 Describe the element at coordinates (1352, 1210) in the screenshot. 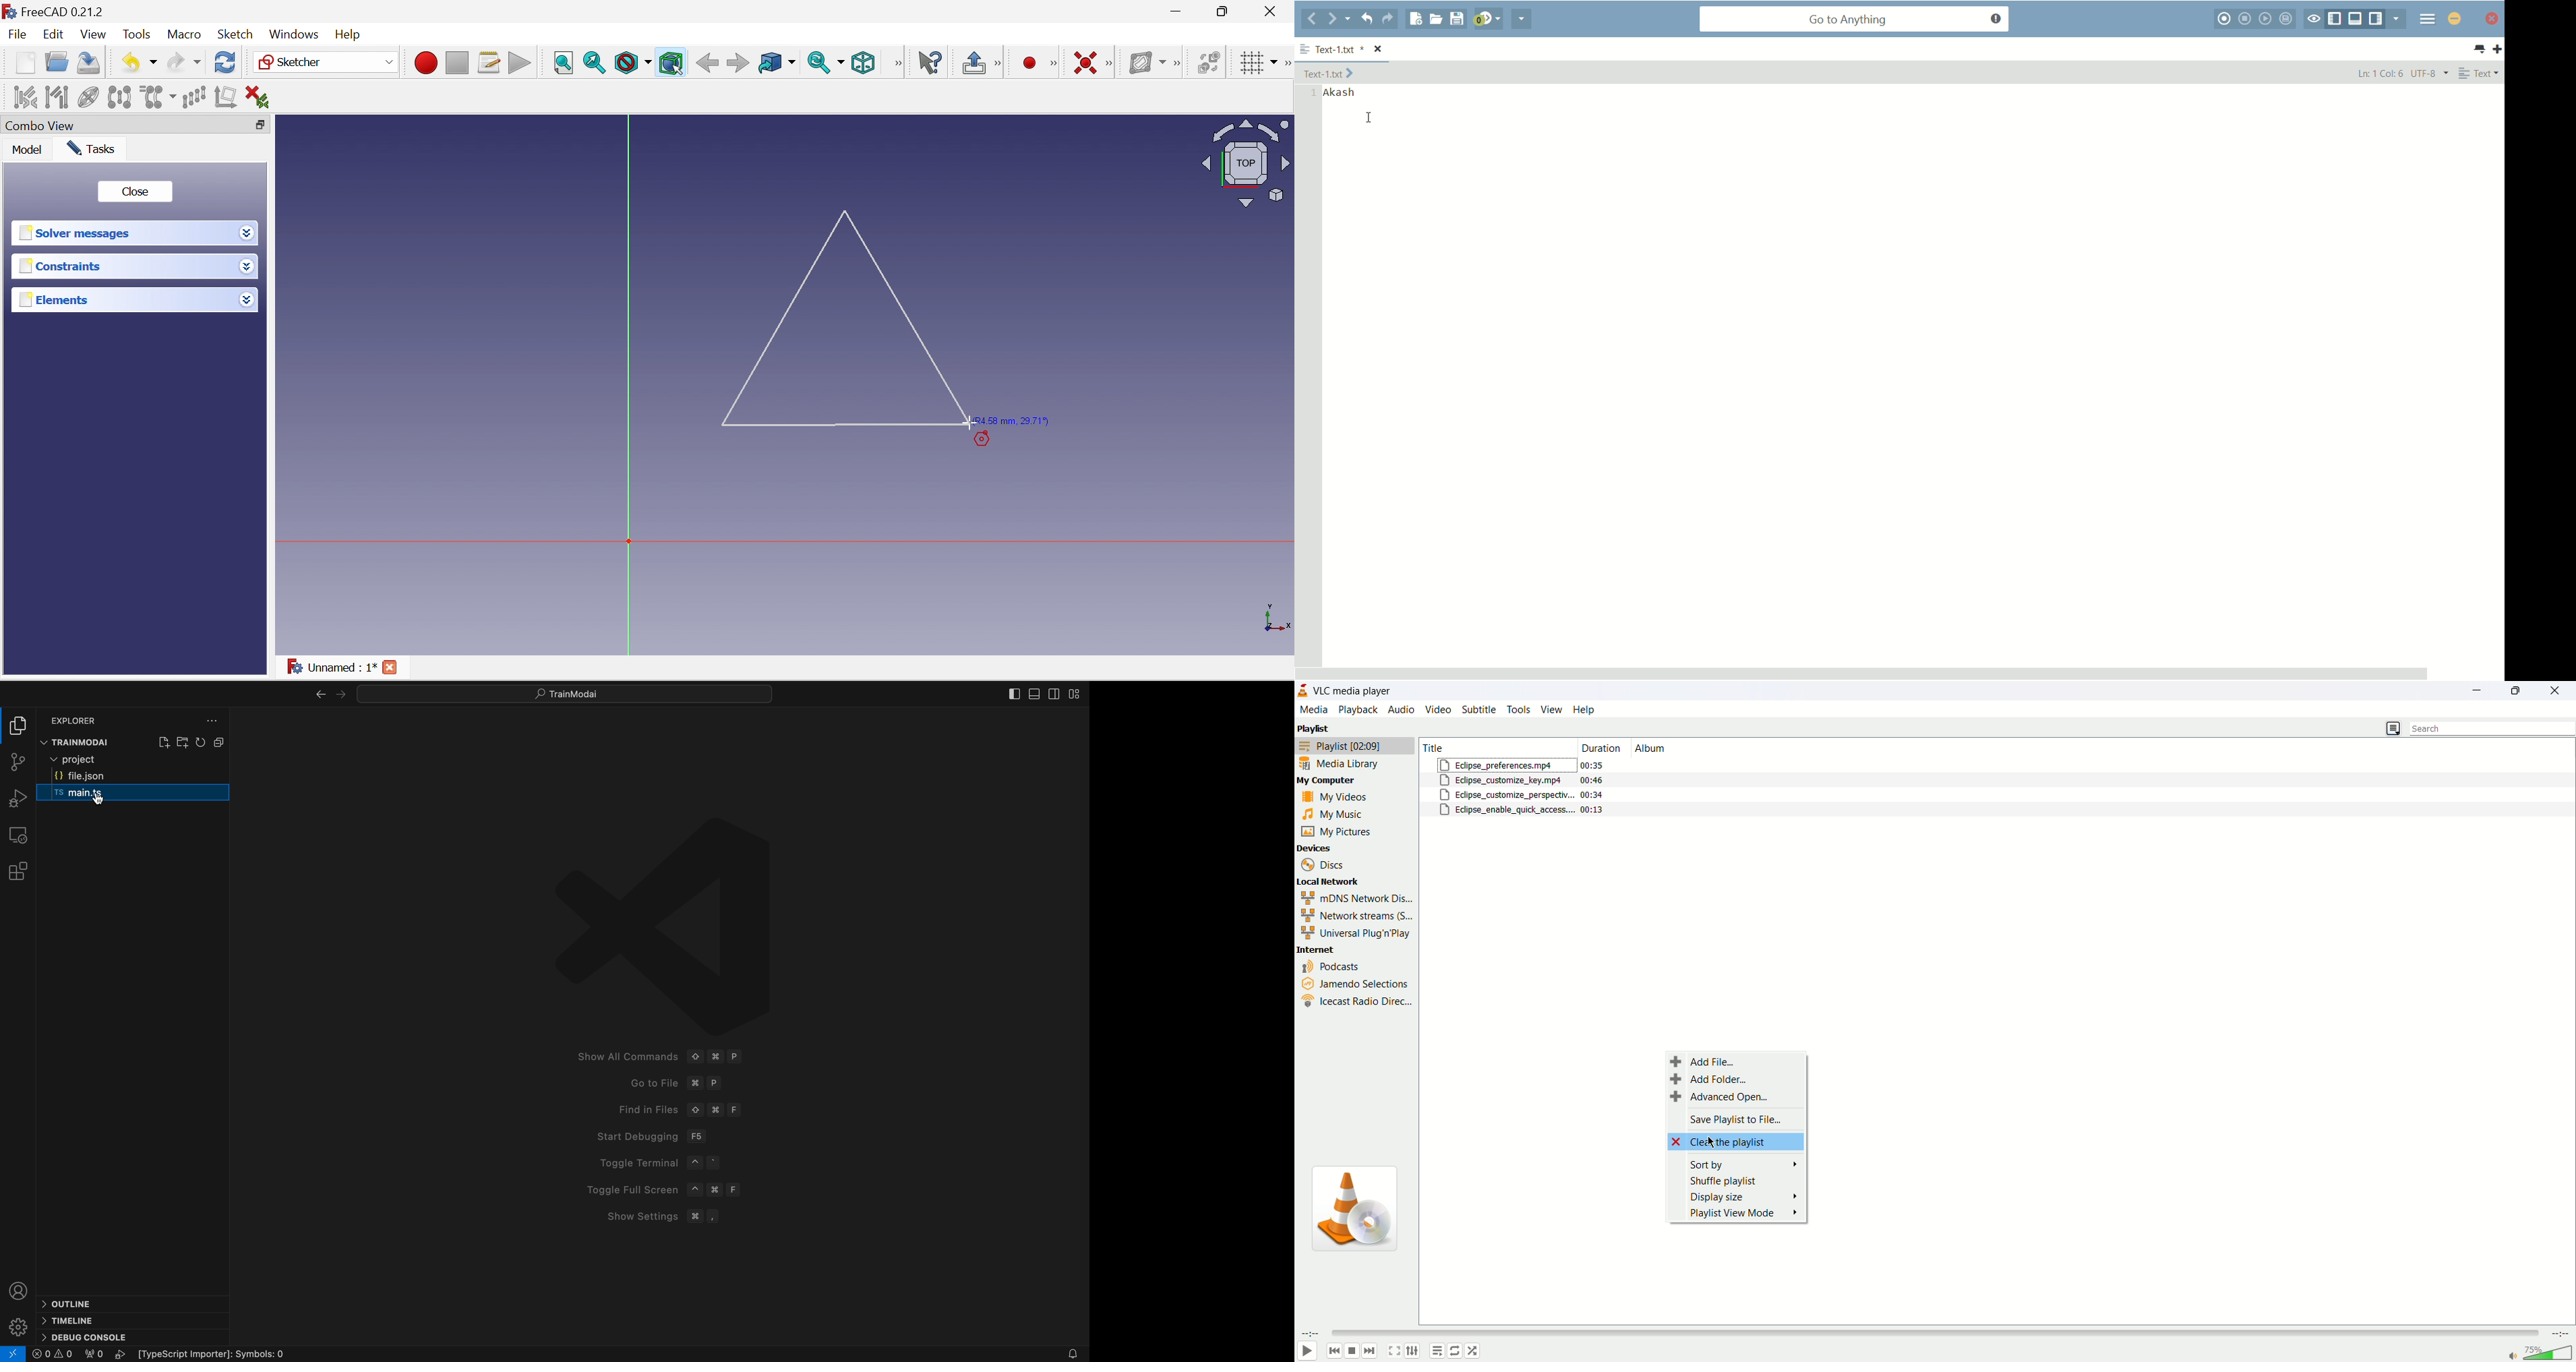

I see `icon` at that location.